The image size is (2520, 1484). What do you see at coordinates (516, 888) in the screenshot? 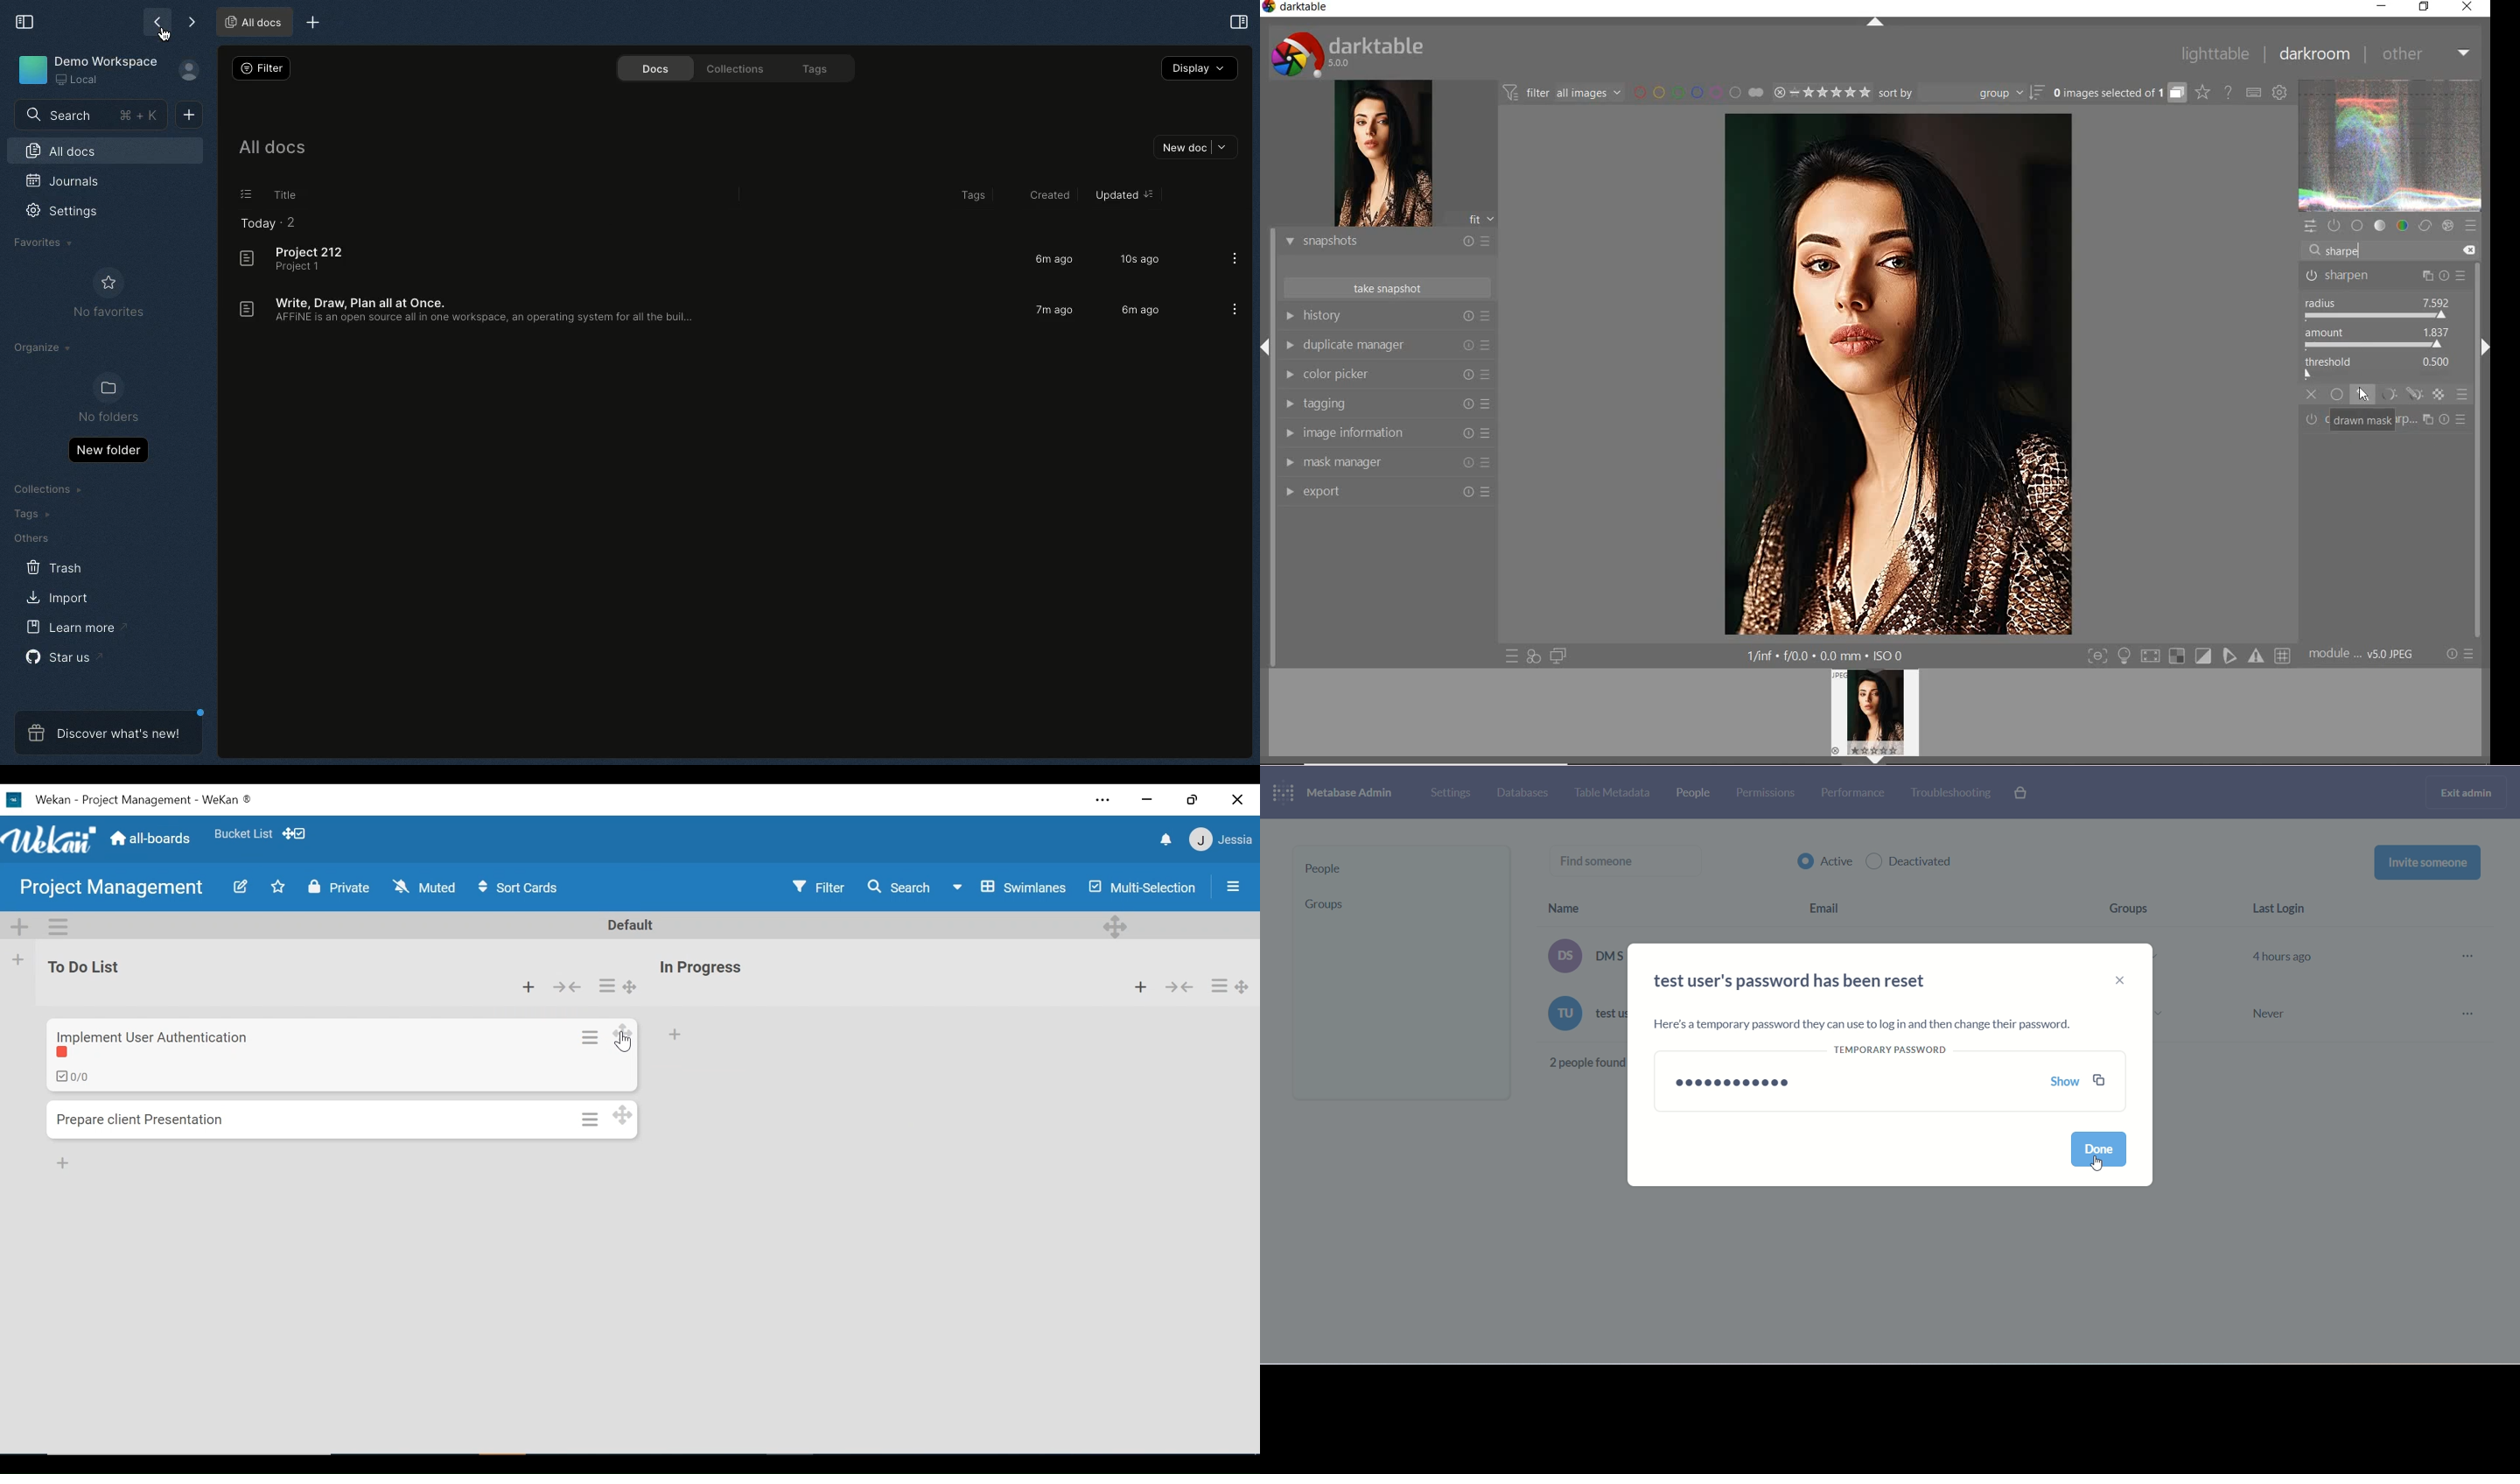
I see `Sort Cards` at bounding box center [516, 888].